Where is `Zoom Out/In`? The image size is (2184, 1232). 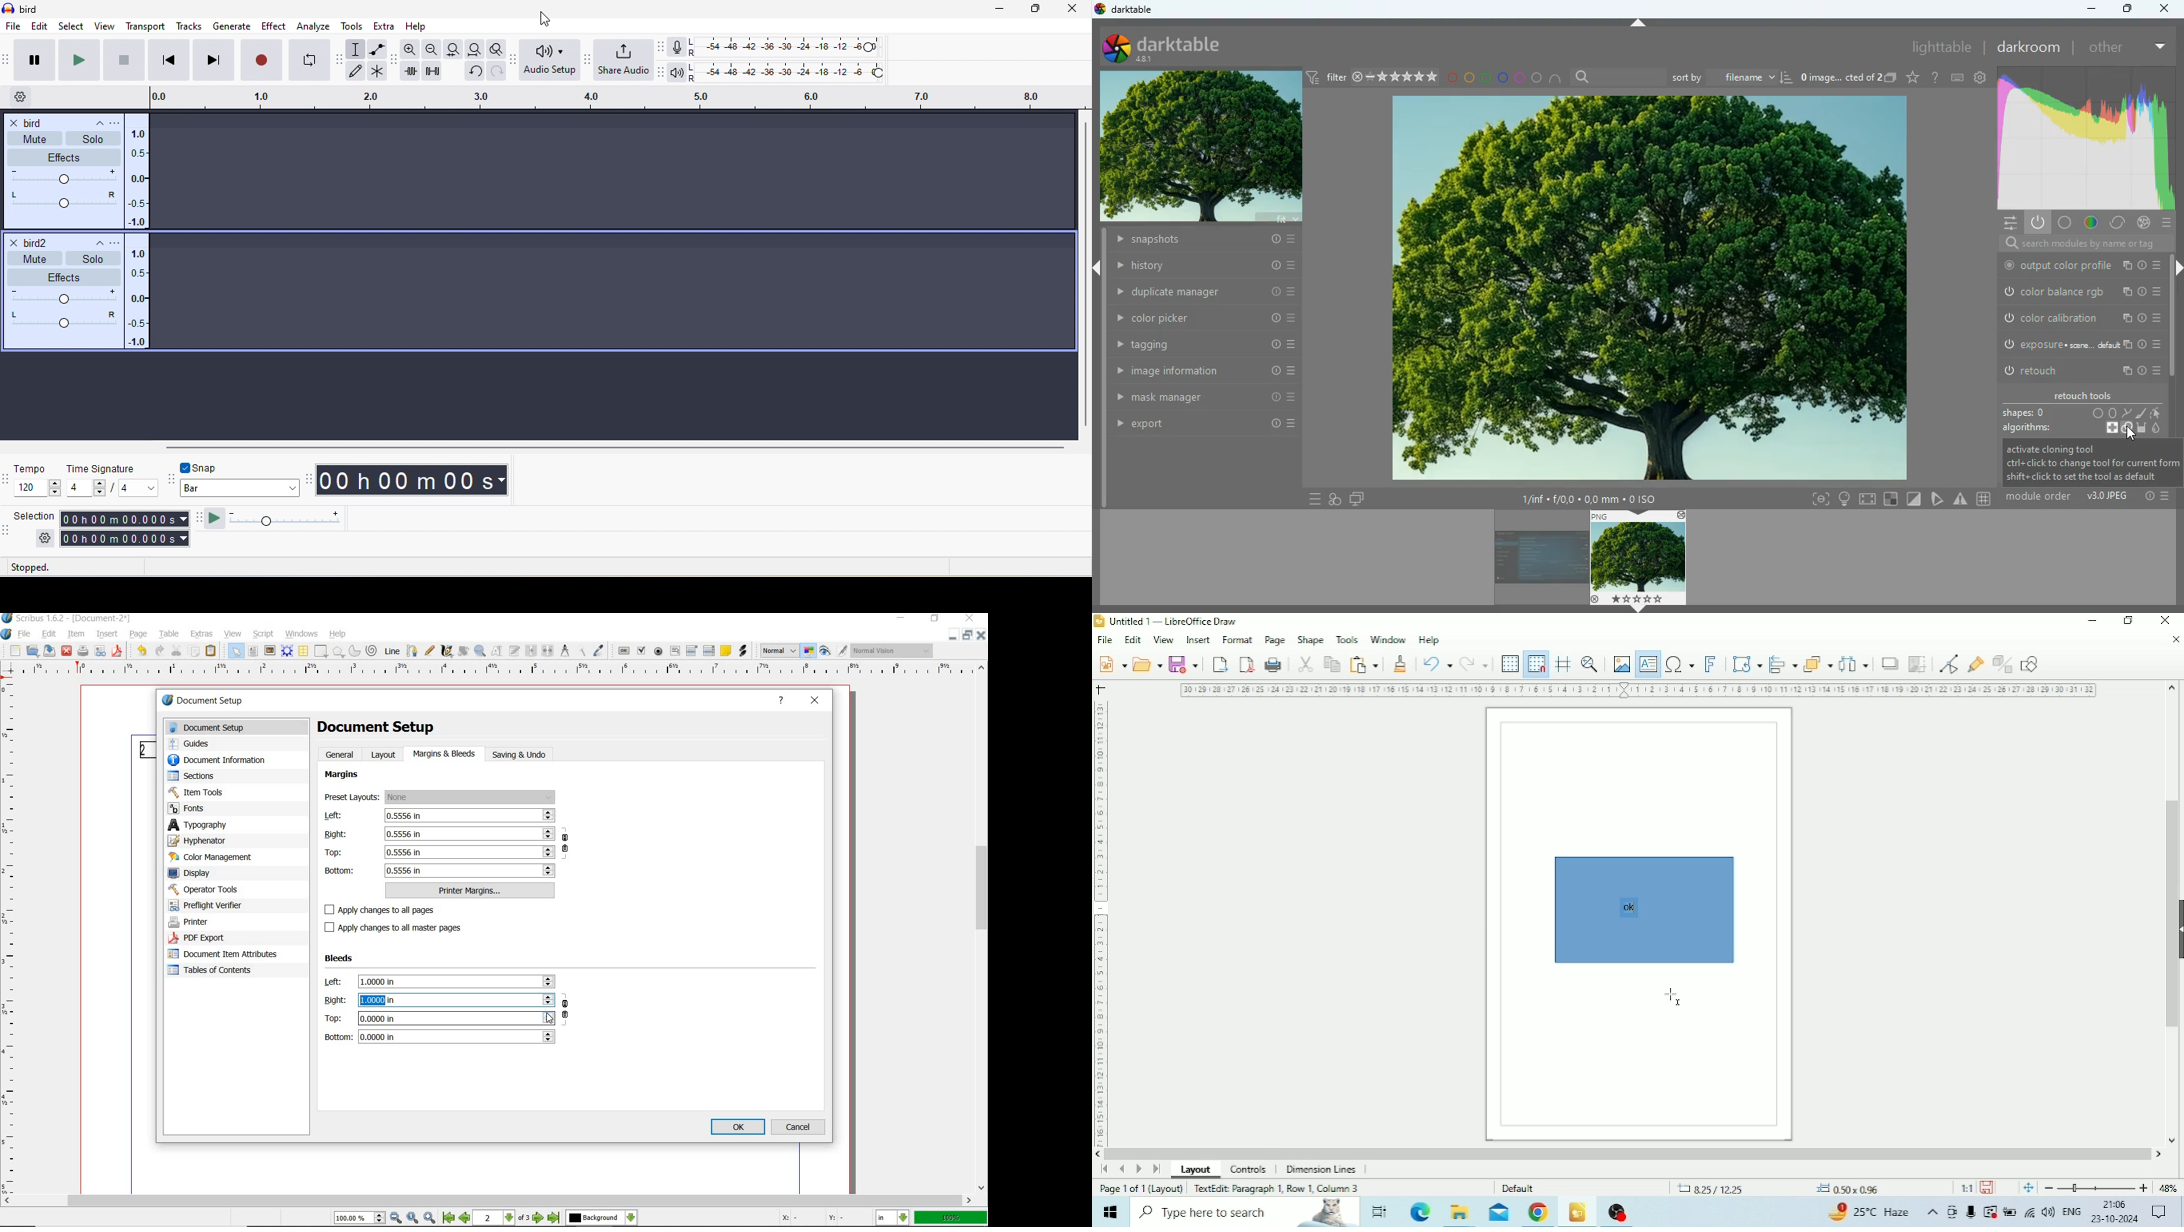 Zoom Out/In is located at coordinates (2094, 1188).